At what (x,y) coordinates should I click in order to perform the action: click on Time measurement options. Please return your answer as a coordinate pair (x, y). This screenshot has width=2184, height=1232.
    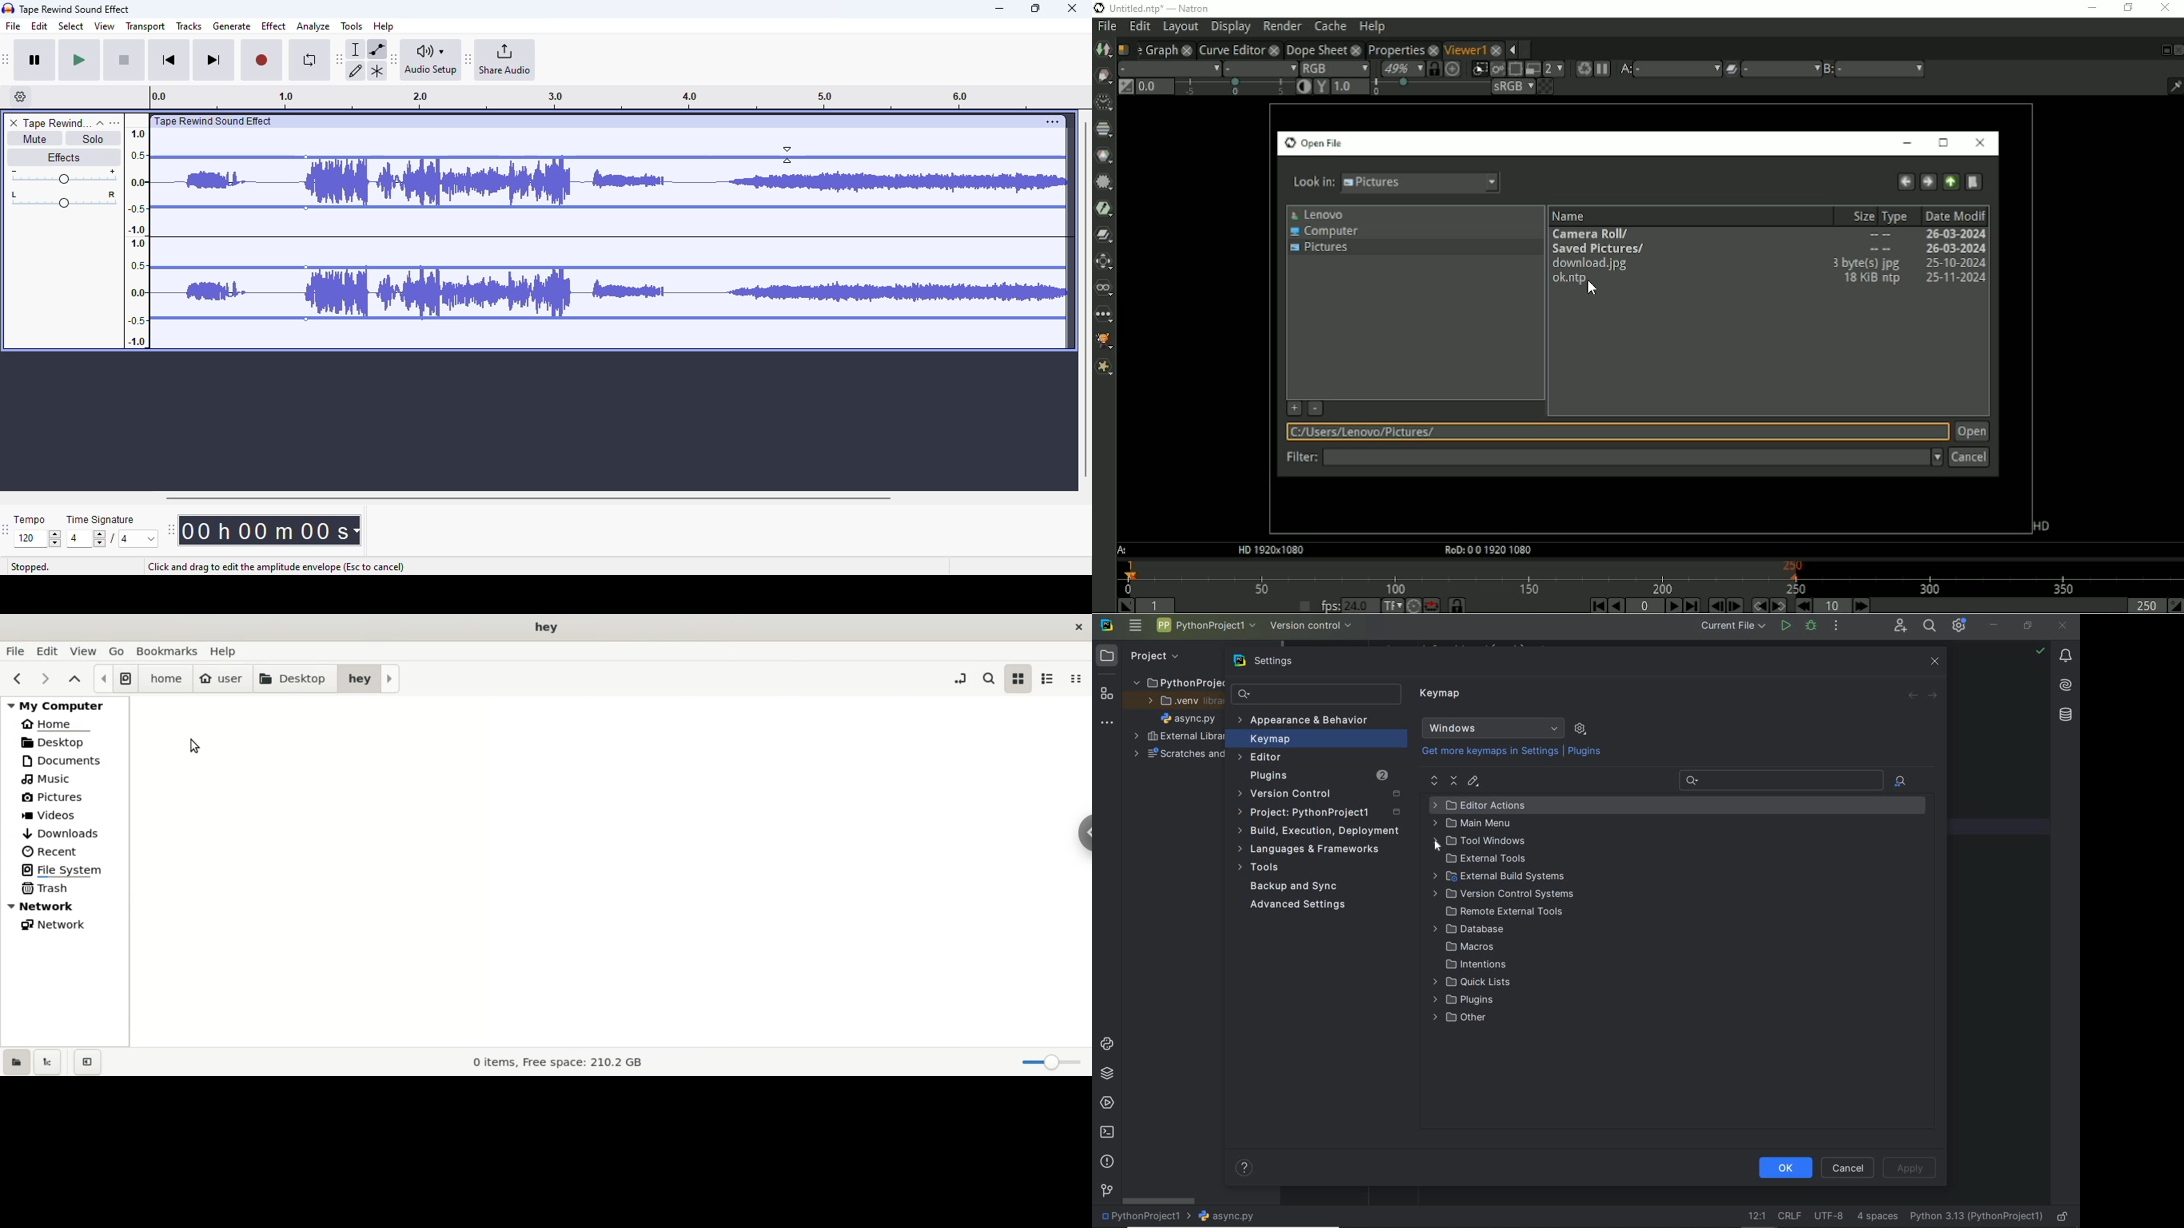
    Looking at the image, I should click on (356, 531).